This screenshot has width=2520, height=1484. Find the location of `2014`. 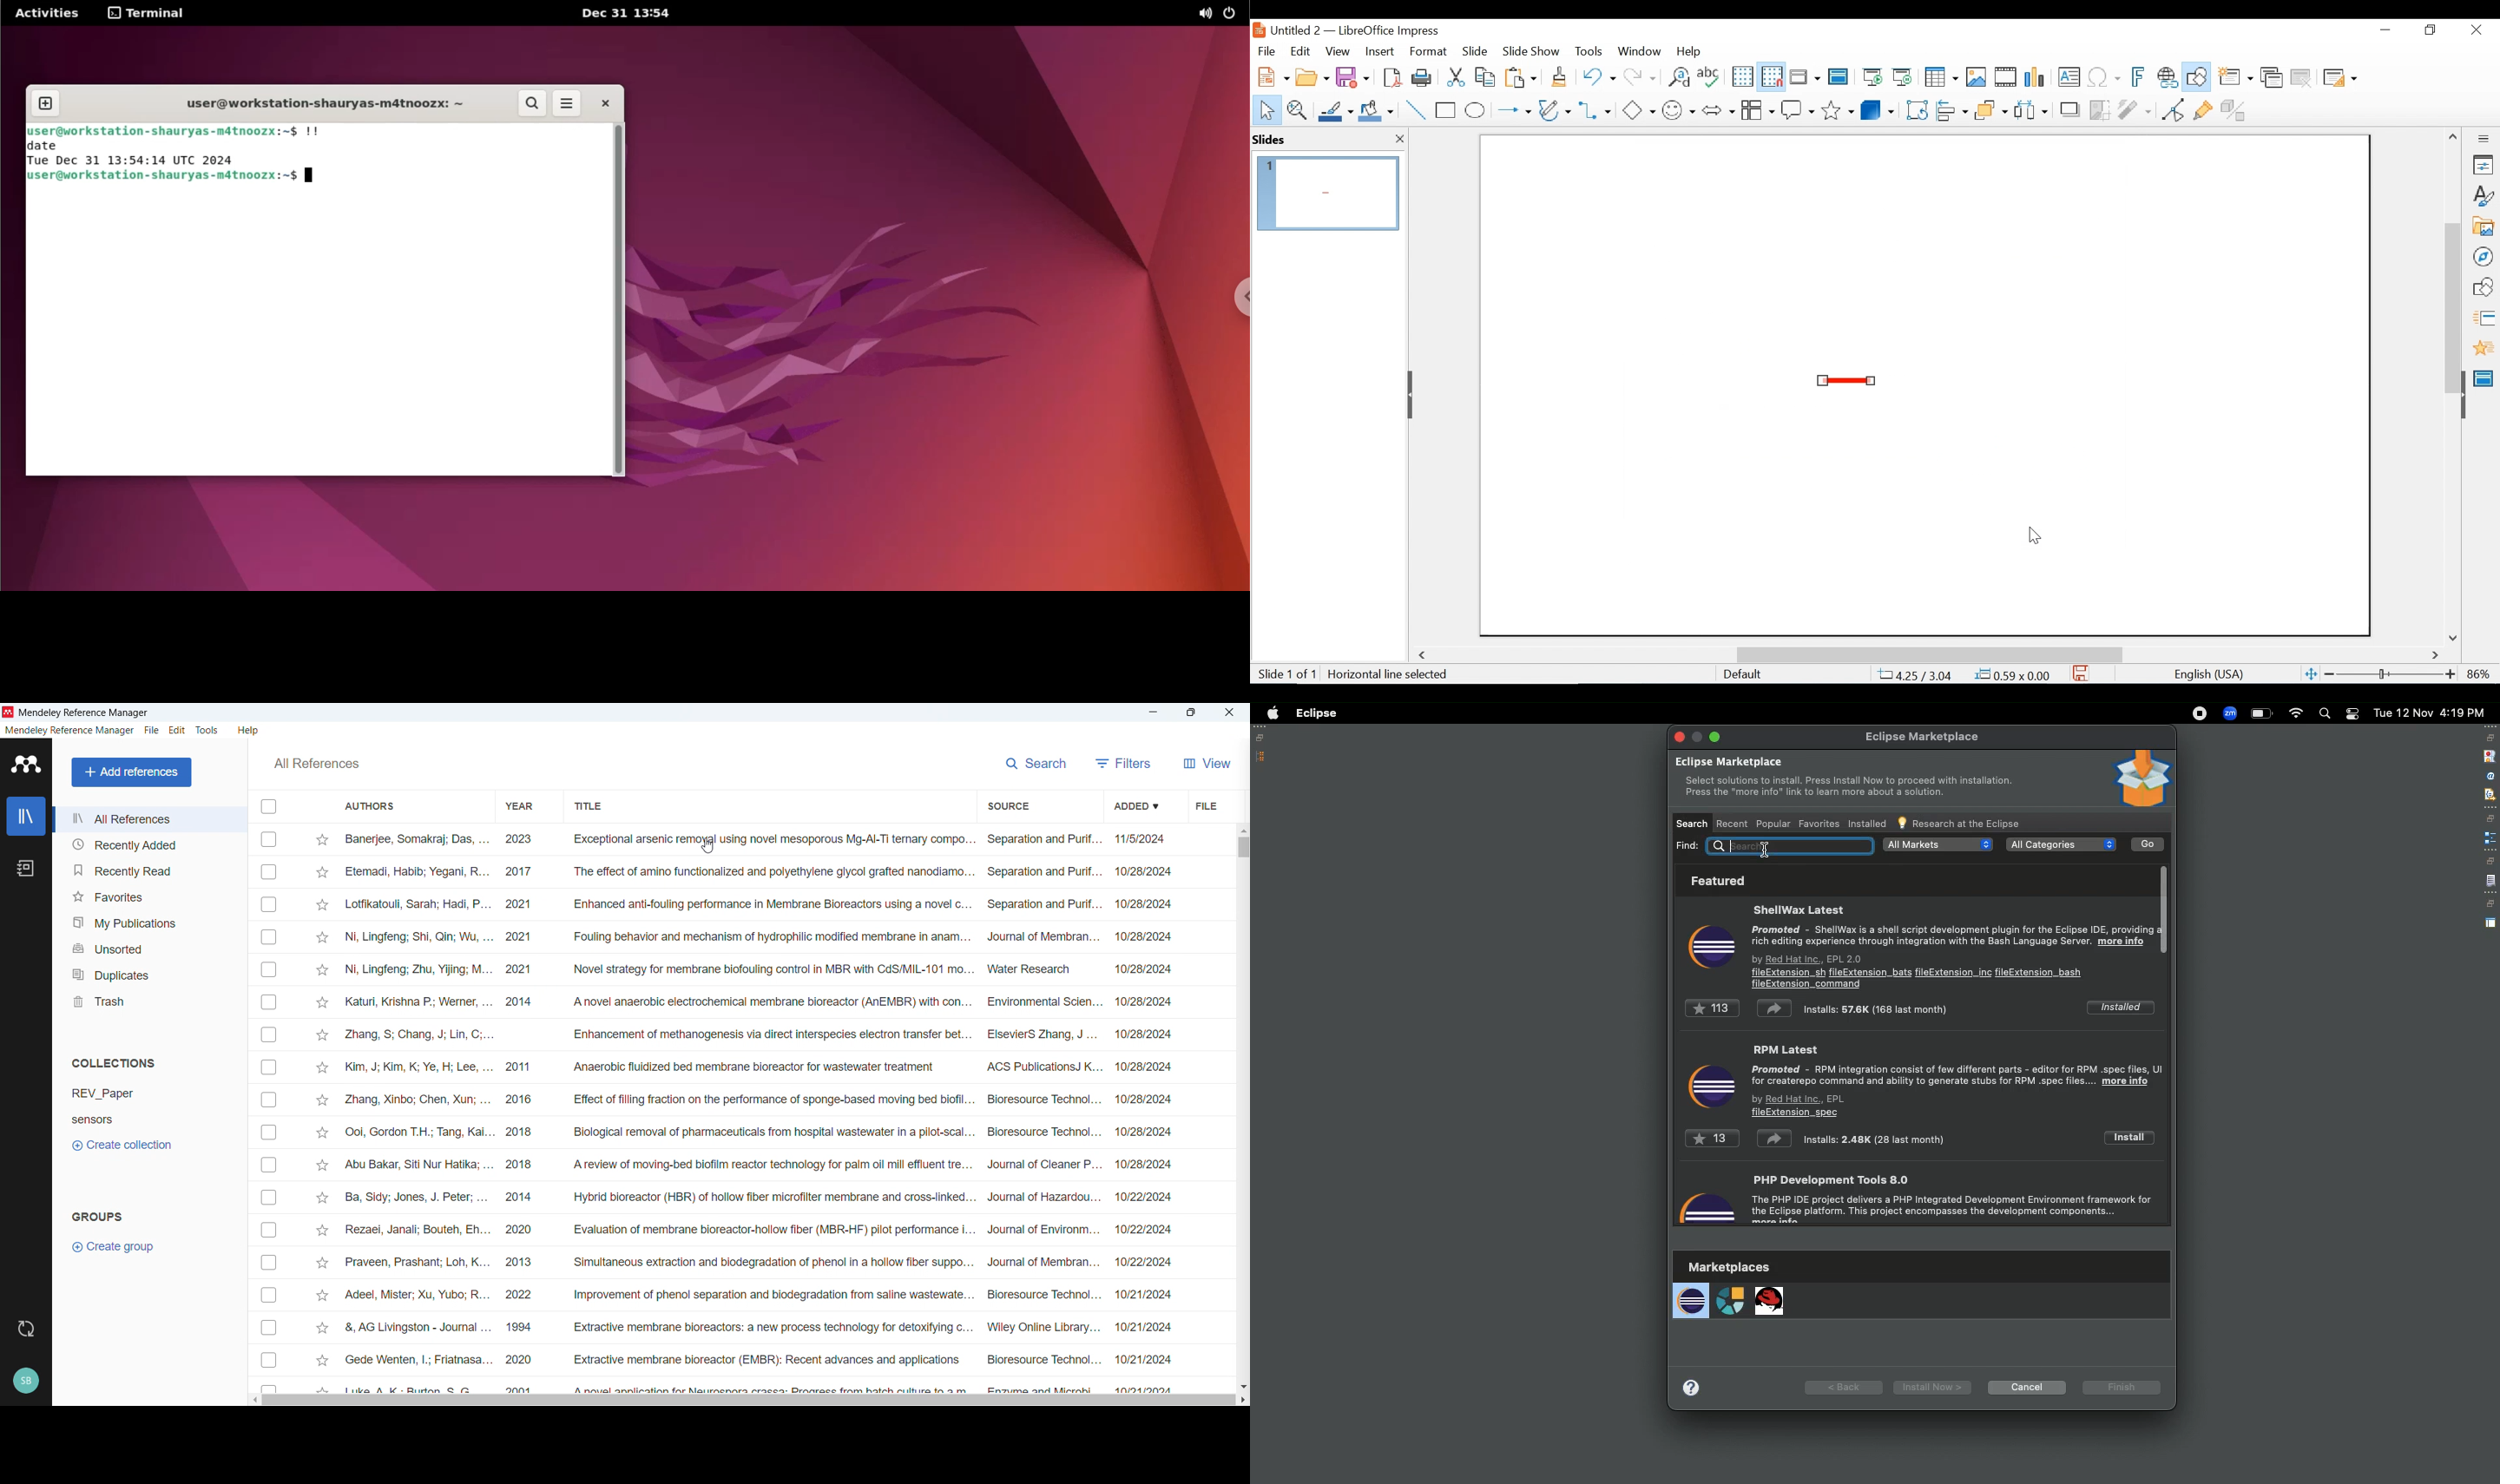

2014 is located at coordinates (521, 1003).